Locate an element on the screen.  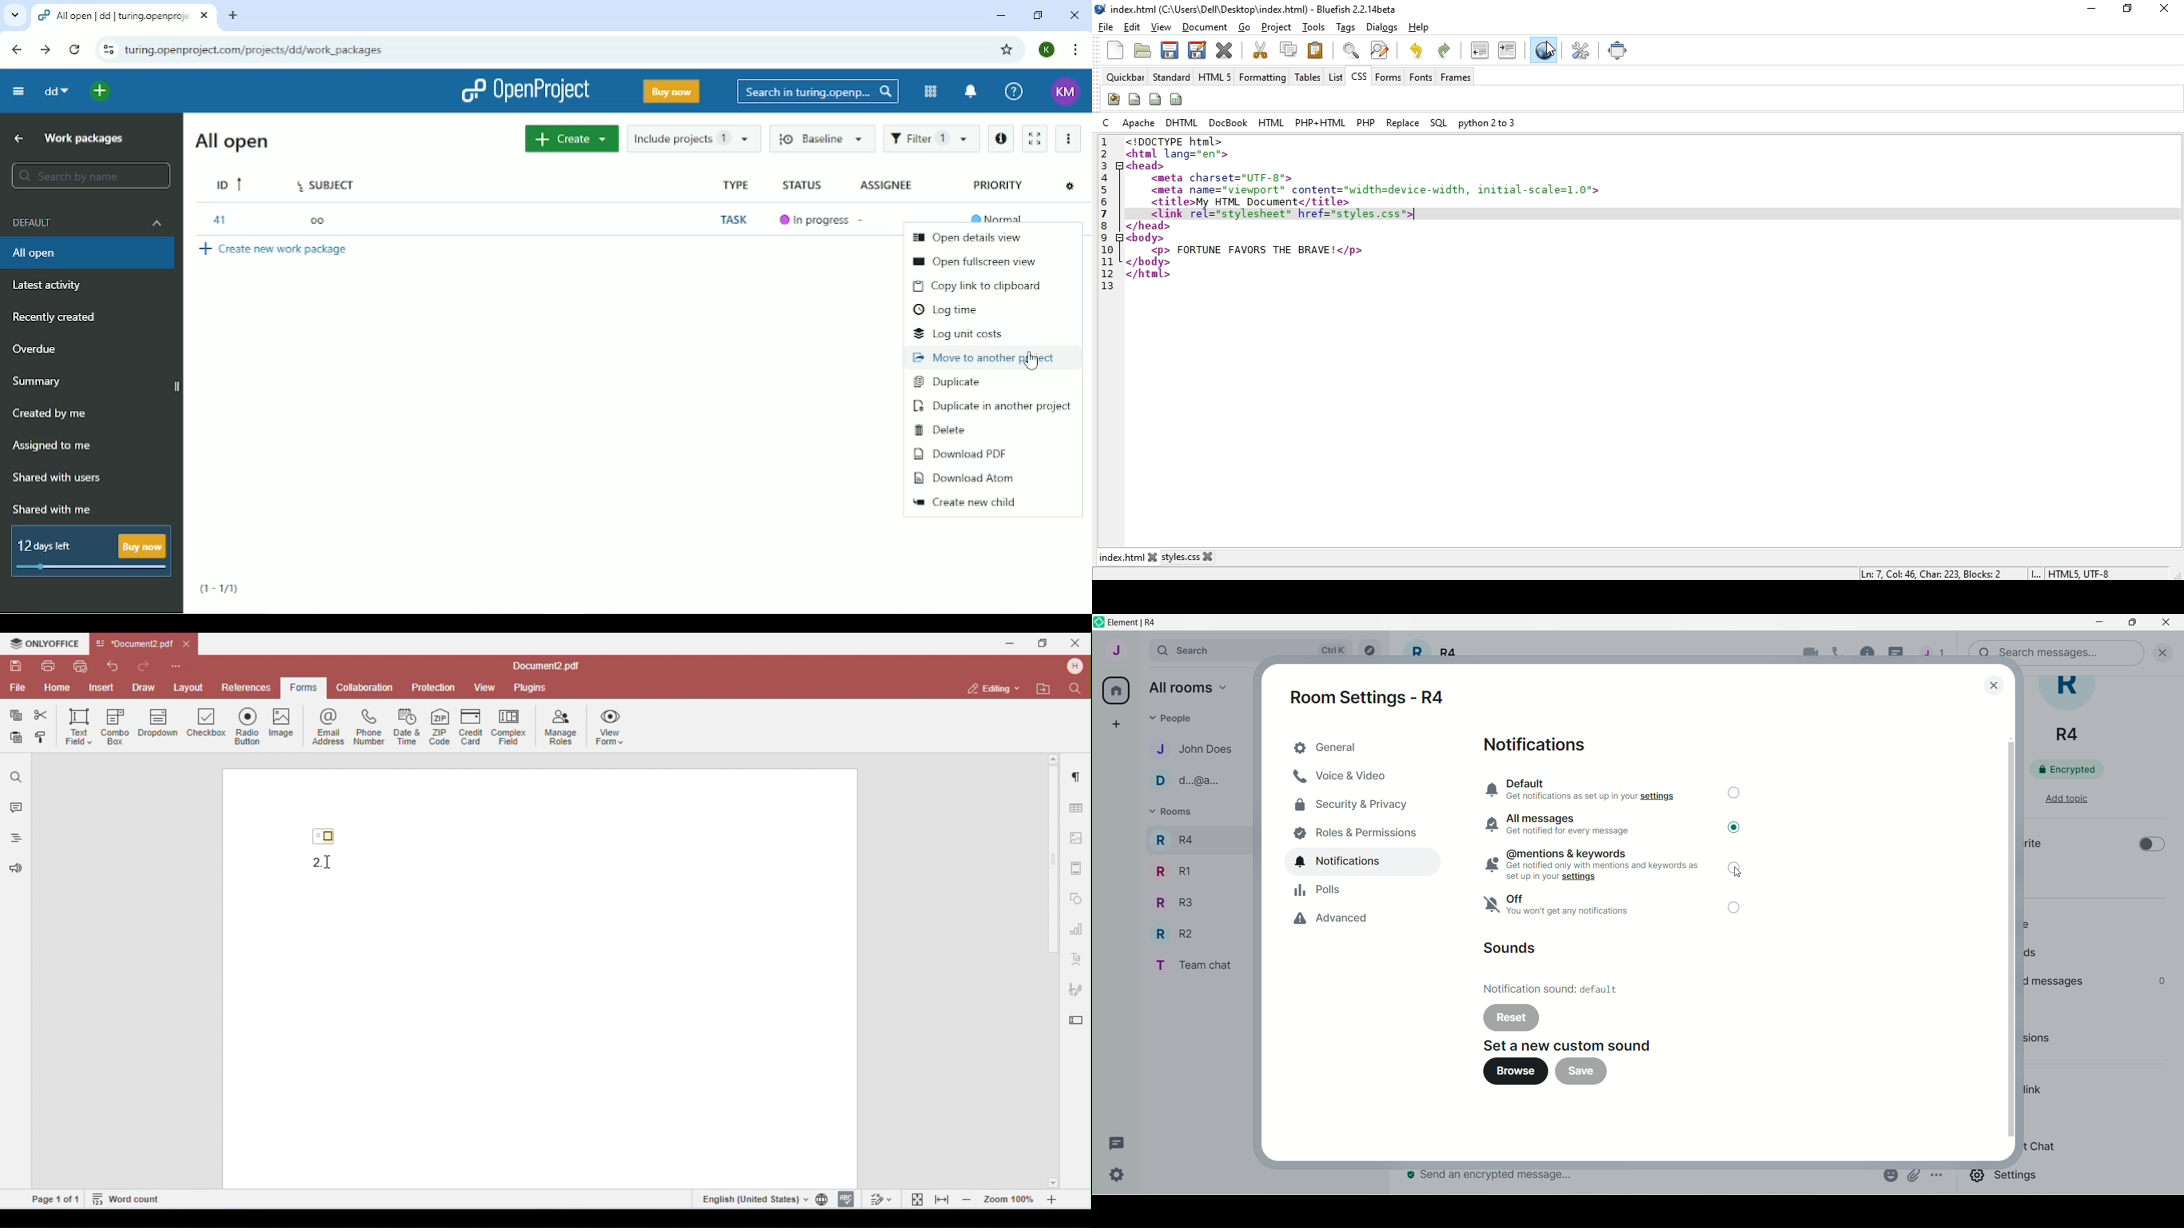
Toggle  is located at coordinates (1736, 910).